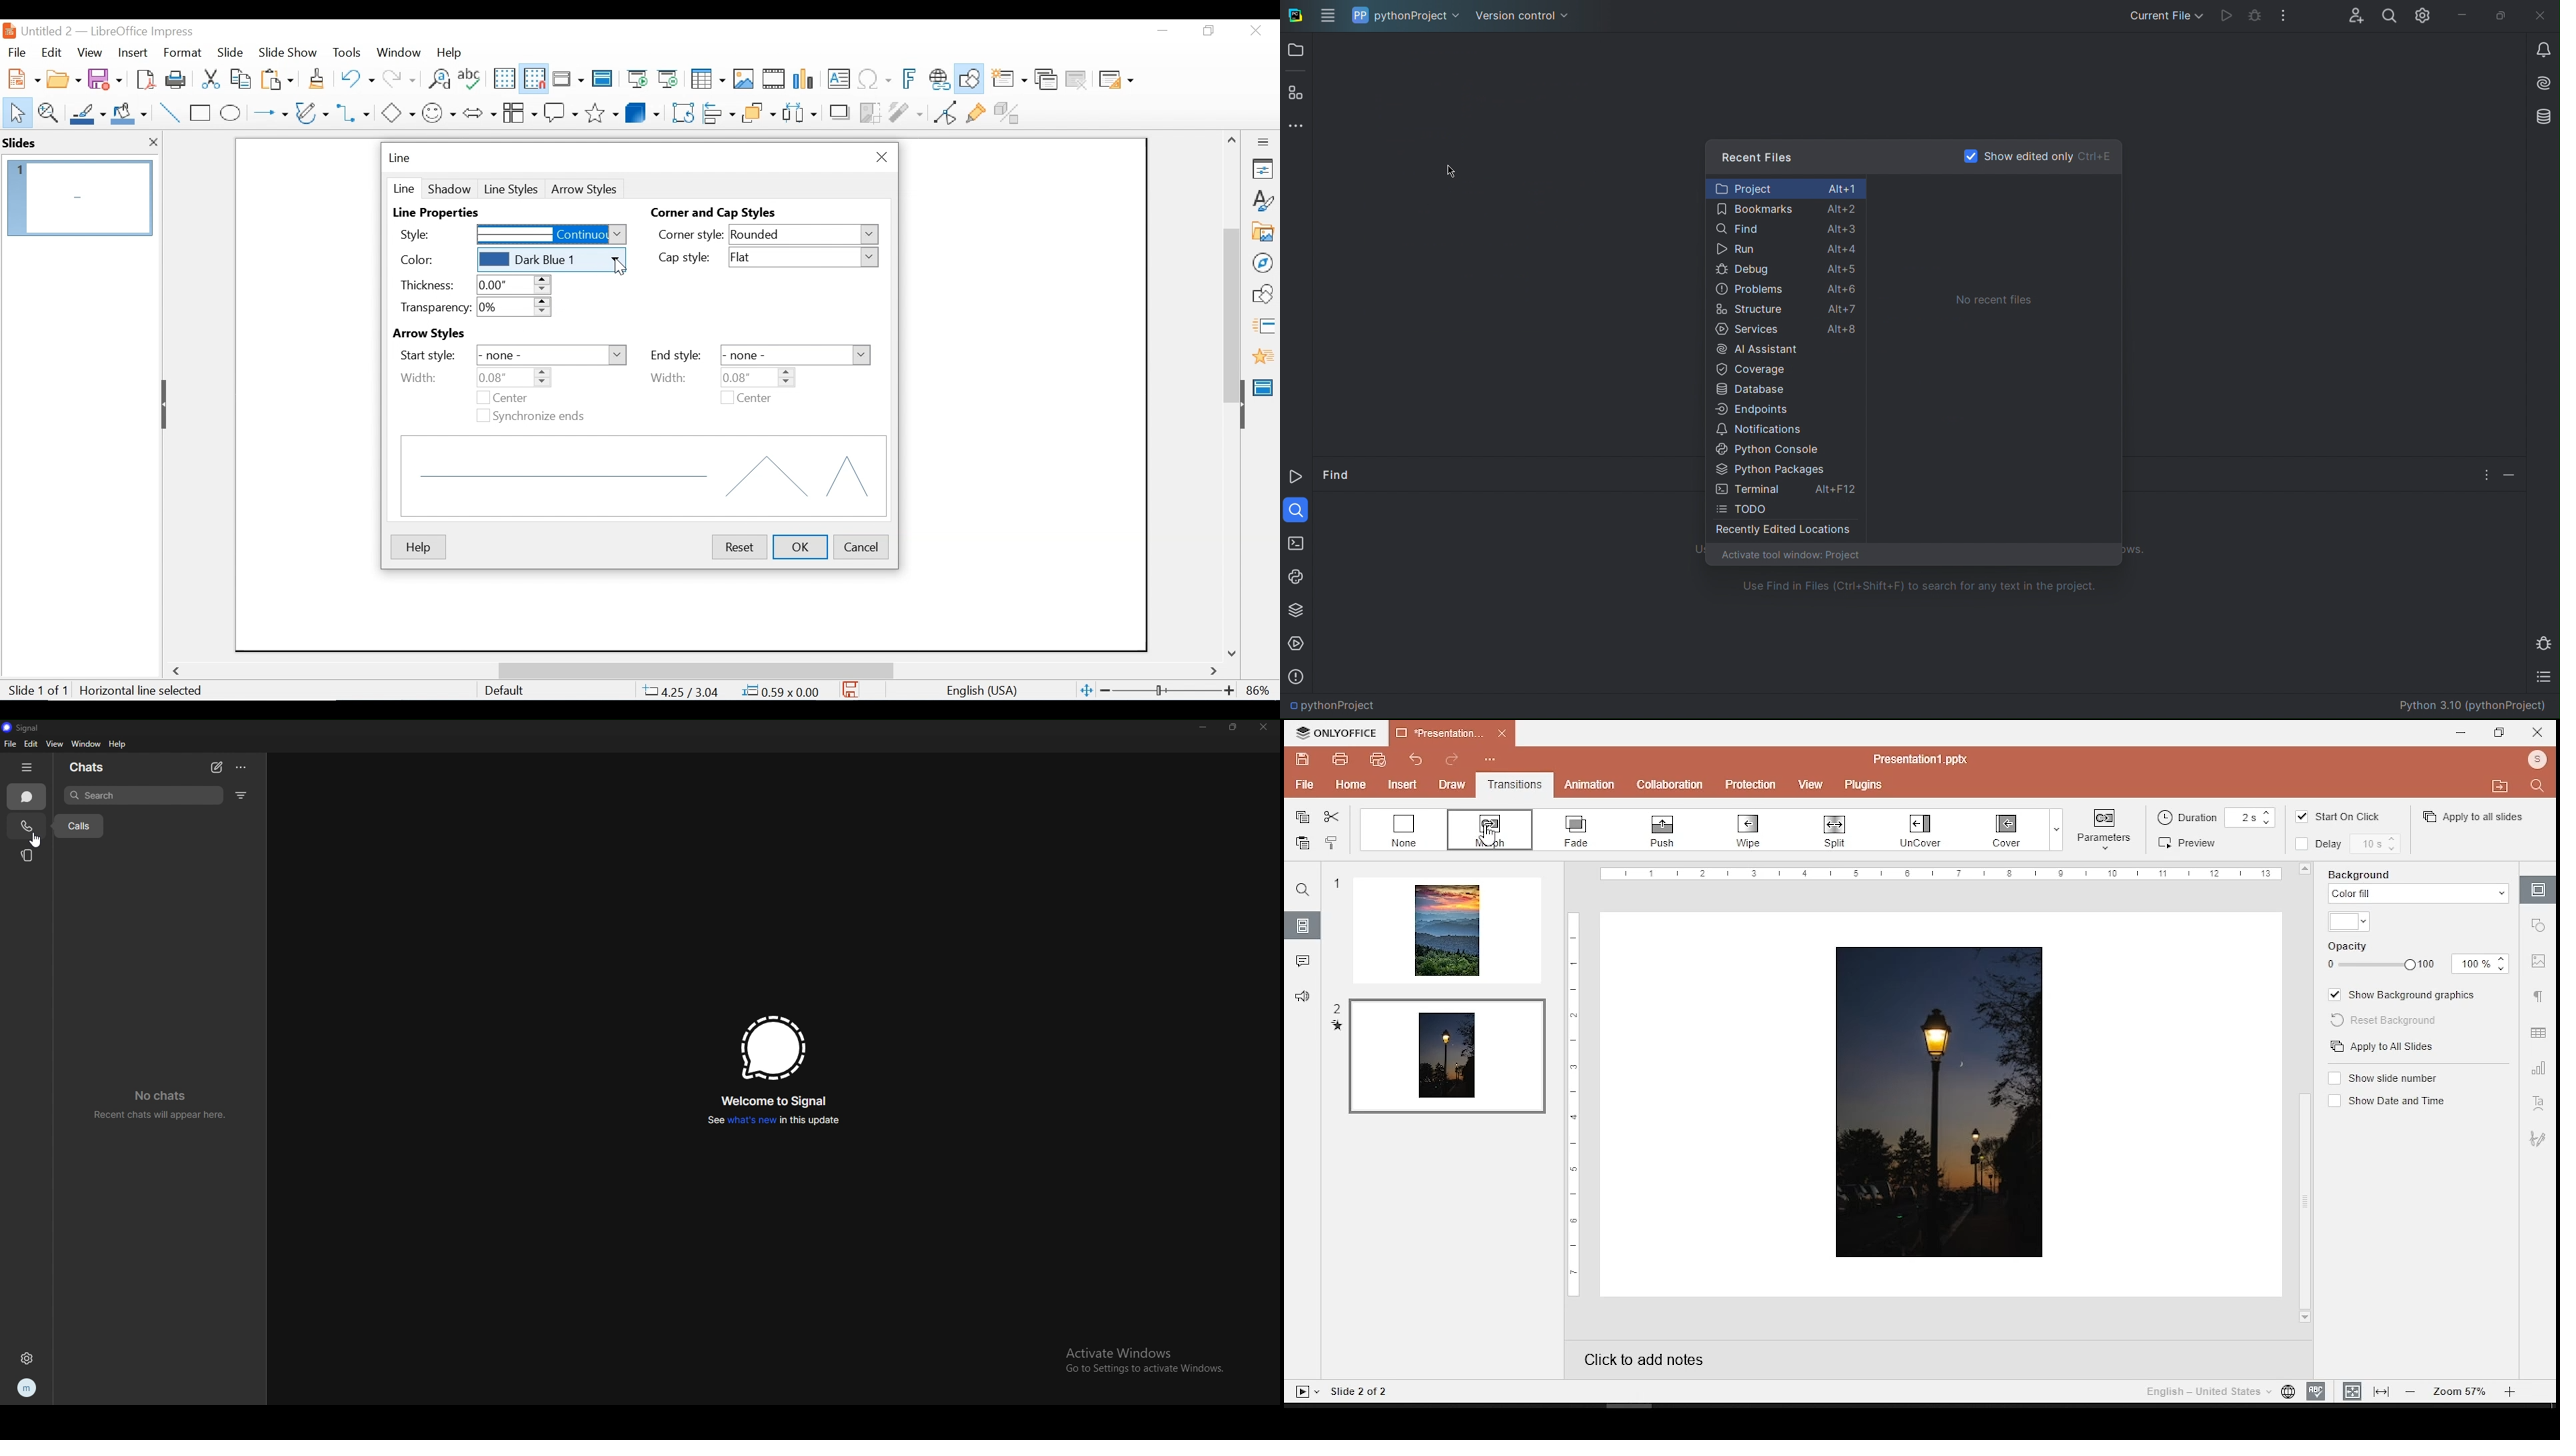  What do you see at coordinates (1371, 1390) in the screenshot?
I see `Slide 1 0 2` at bounding box center [1371, 1390].